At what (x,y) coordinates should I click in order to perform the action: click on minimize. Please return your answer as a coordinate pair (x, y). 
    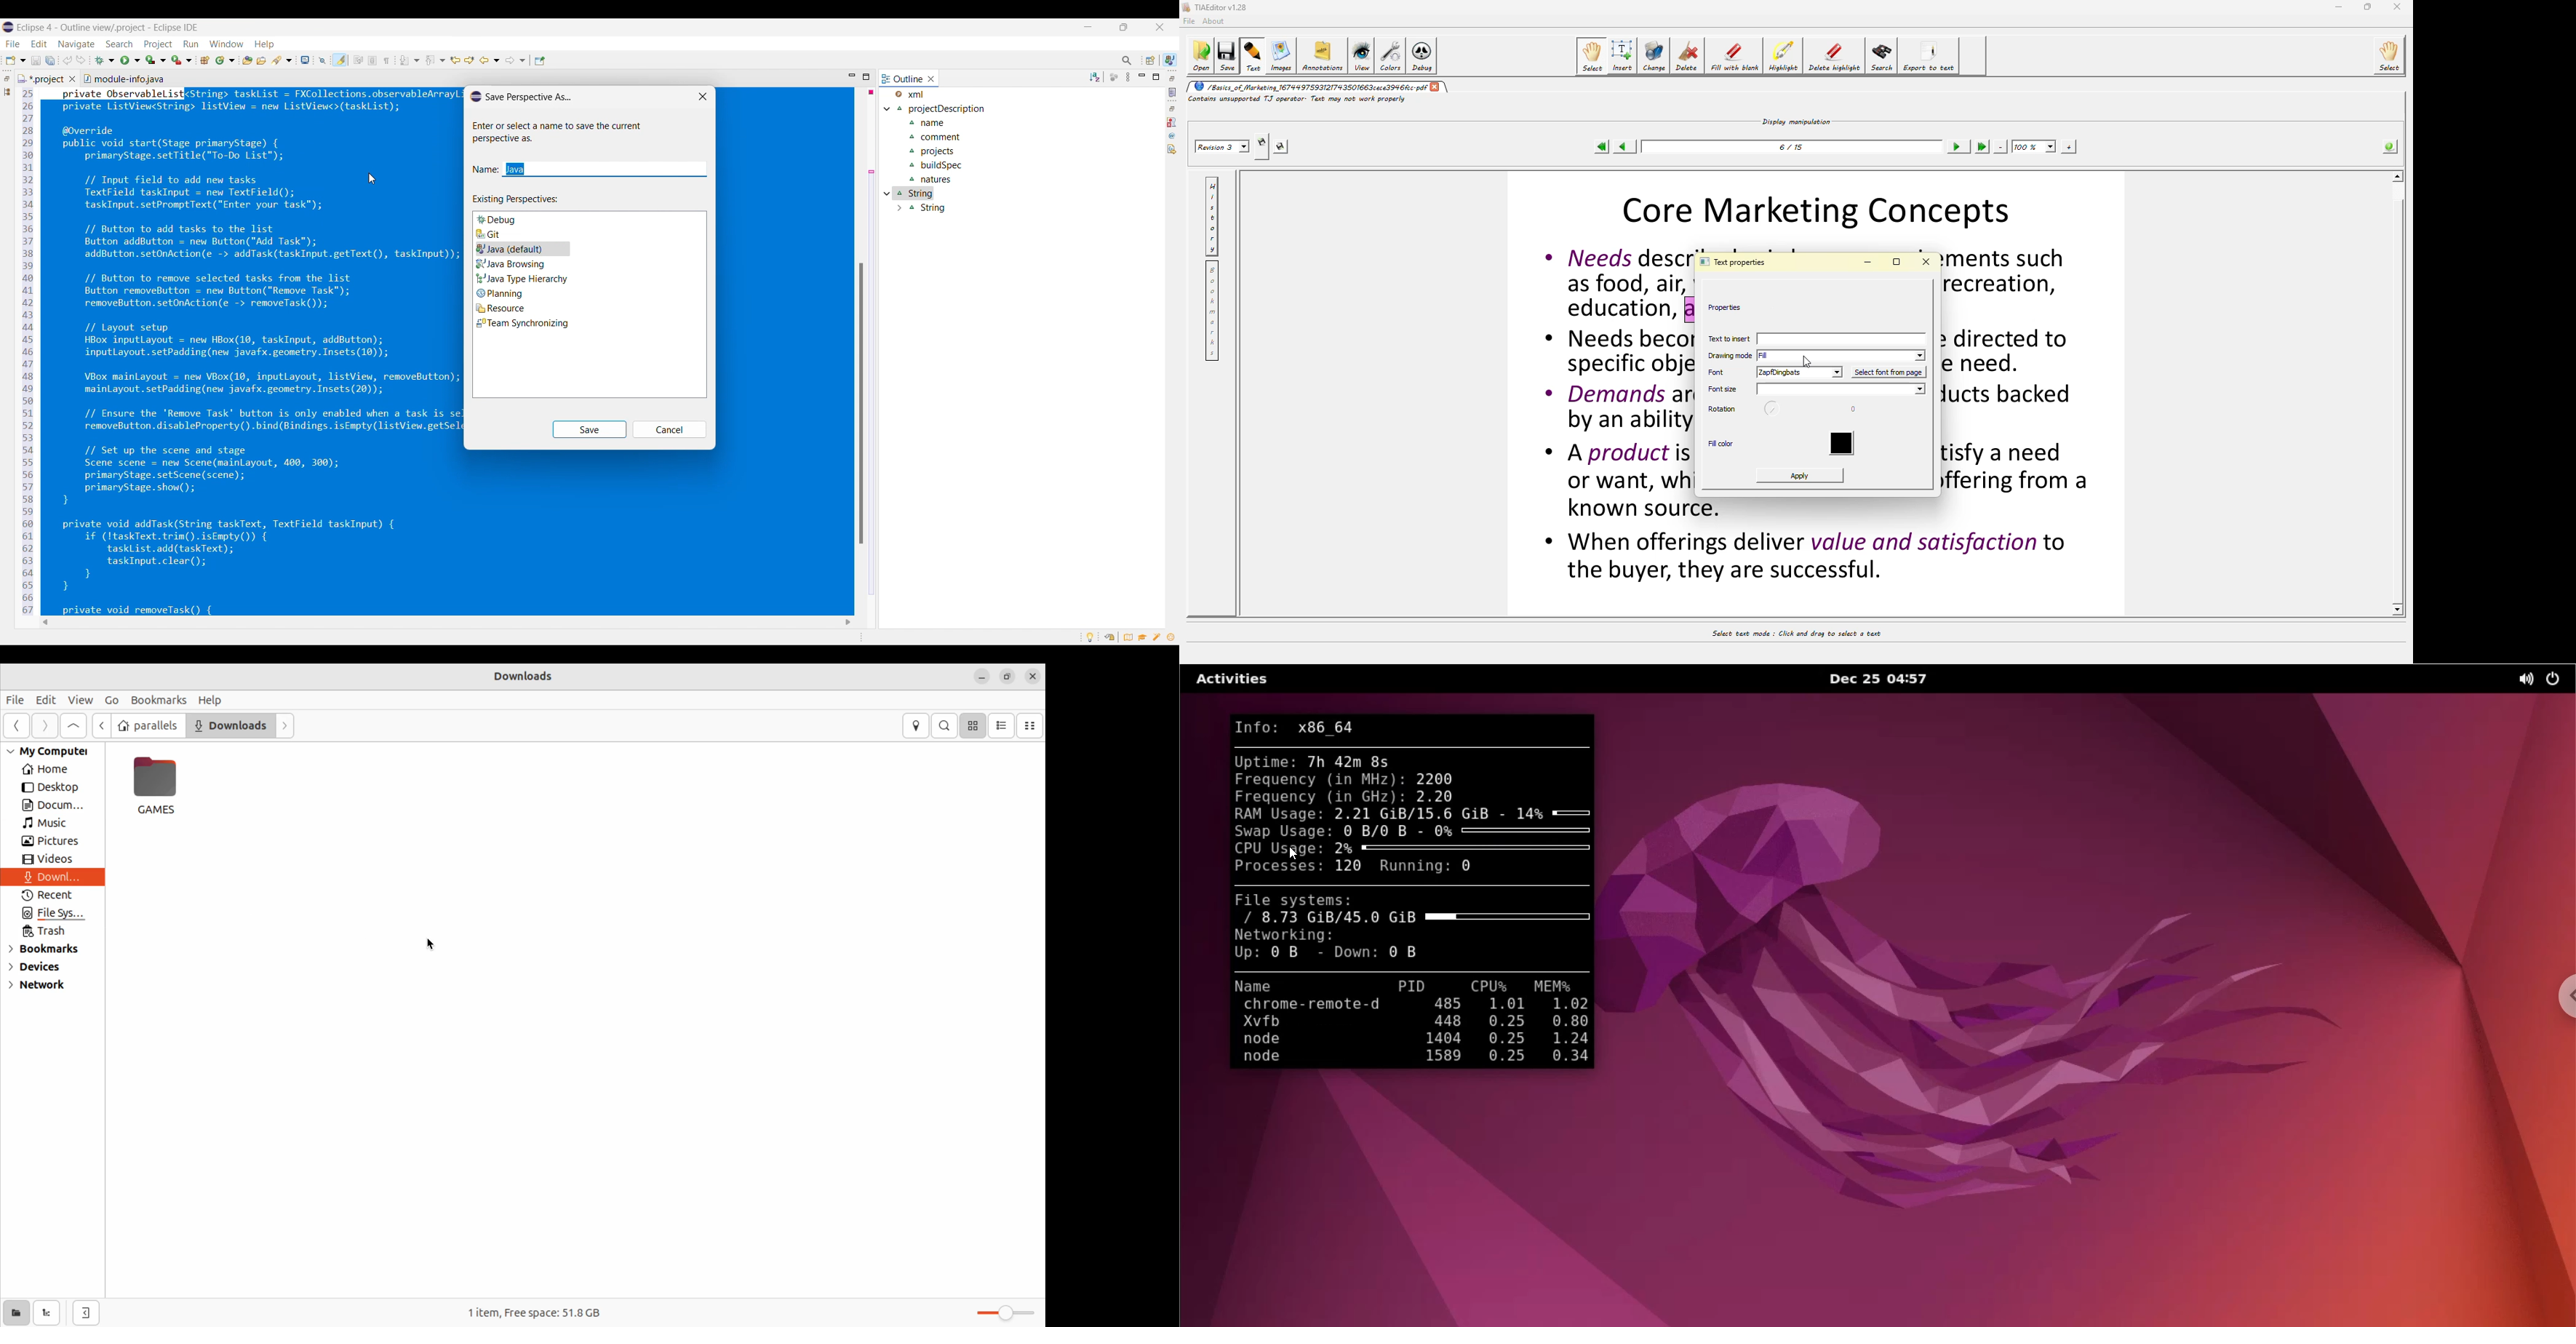
    Looking at the image, I should click on (1870, 261).